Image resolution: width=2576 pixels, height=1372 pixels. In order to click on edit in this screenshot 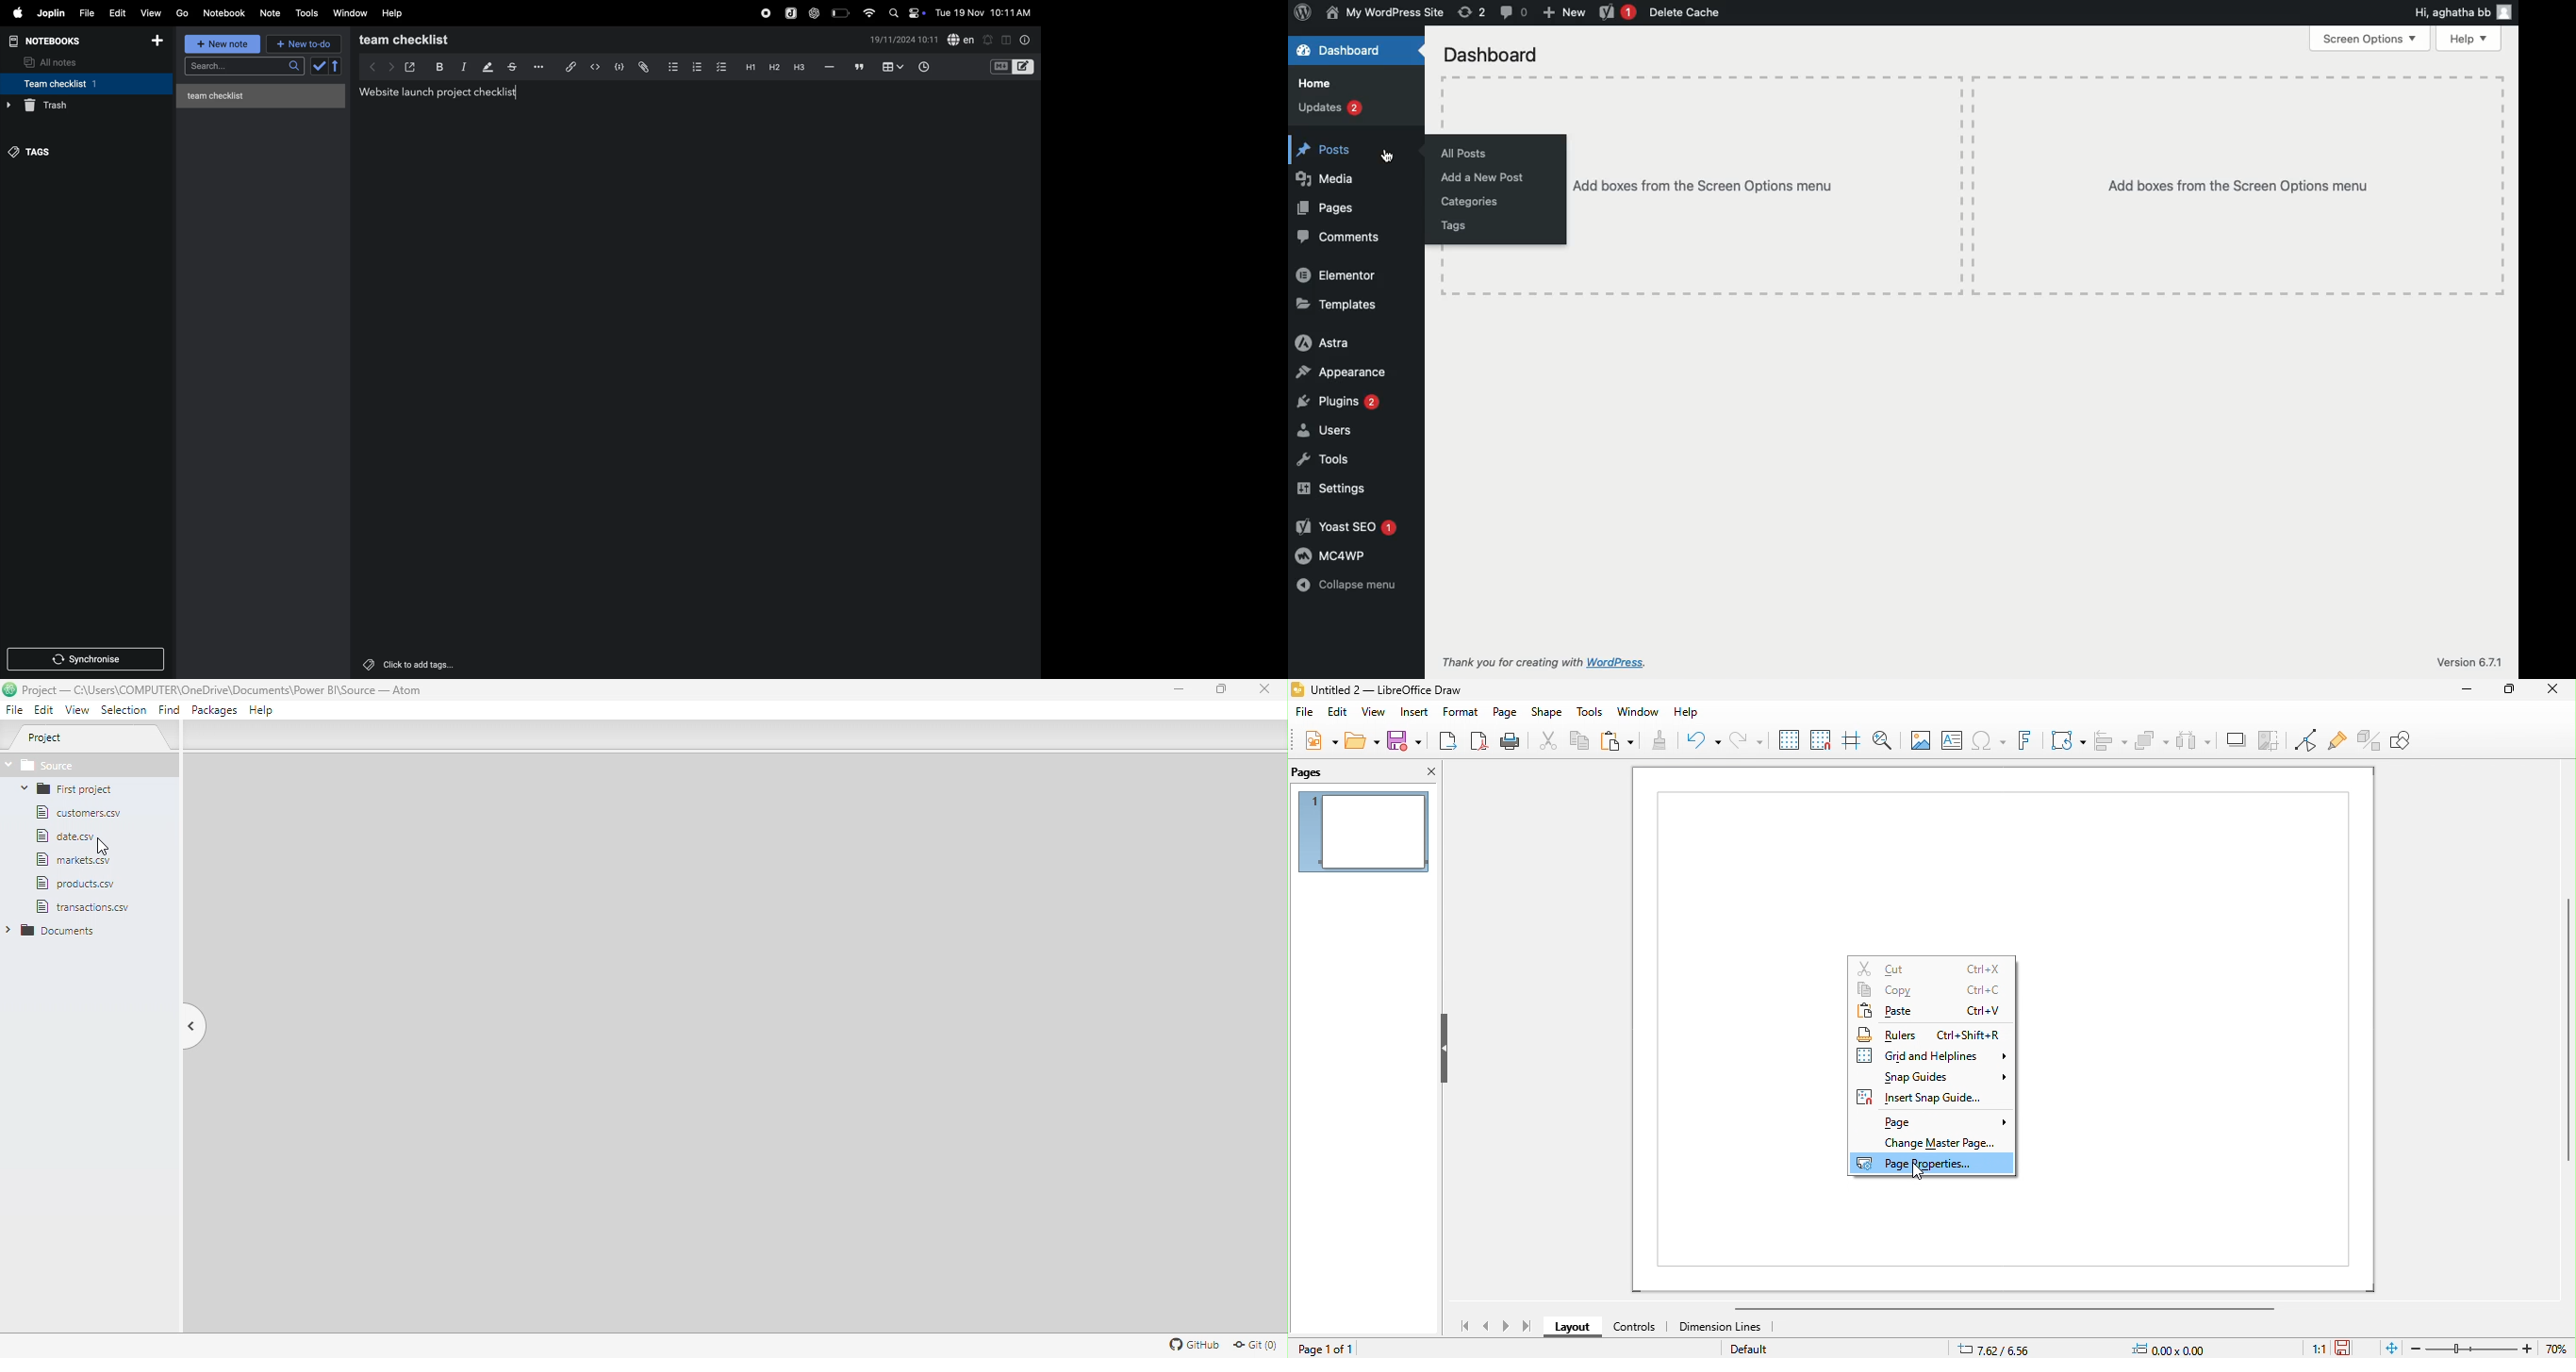, I will do `click(117, 12)`.